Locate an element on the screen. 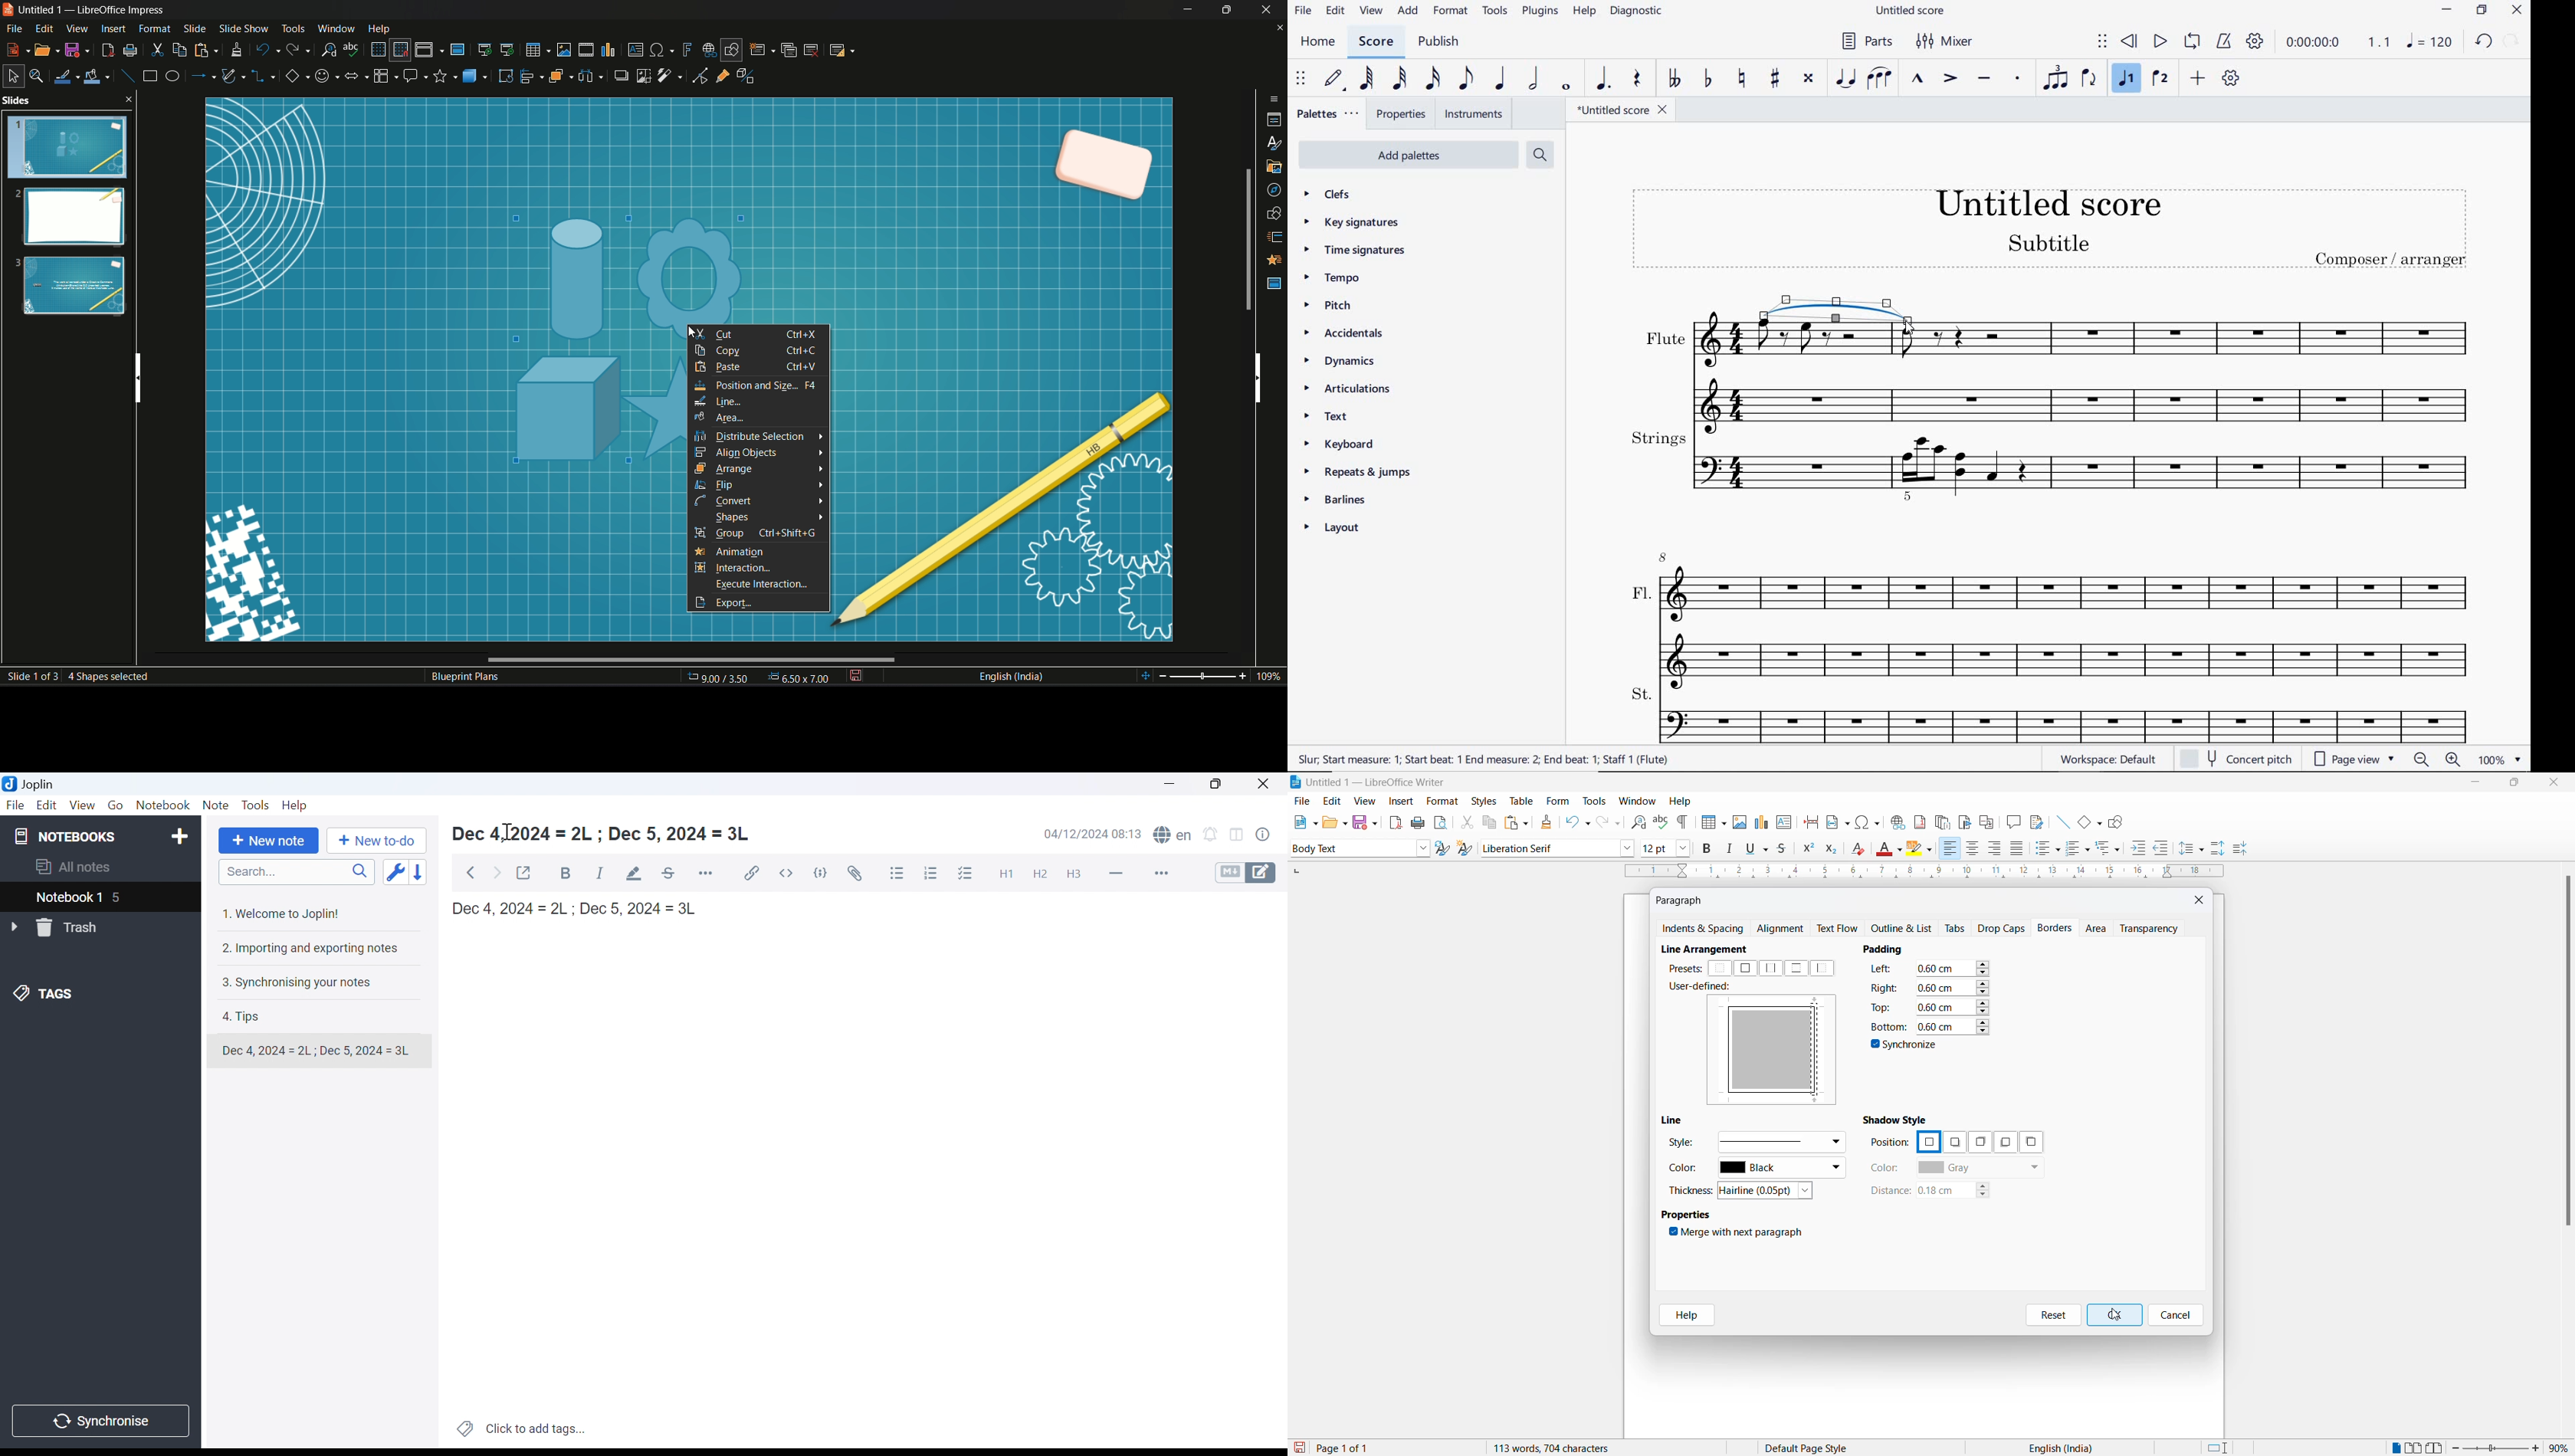 The image size is (2576, 1456). line is located at coordinates (718, 401).